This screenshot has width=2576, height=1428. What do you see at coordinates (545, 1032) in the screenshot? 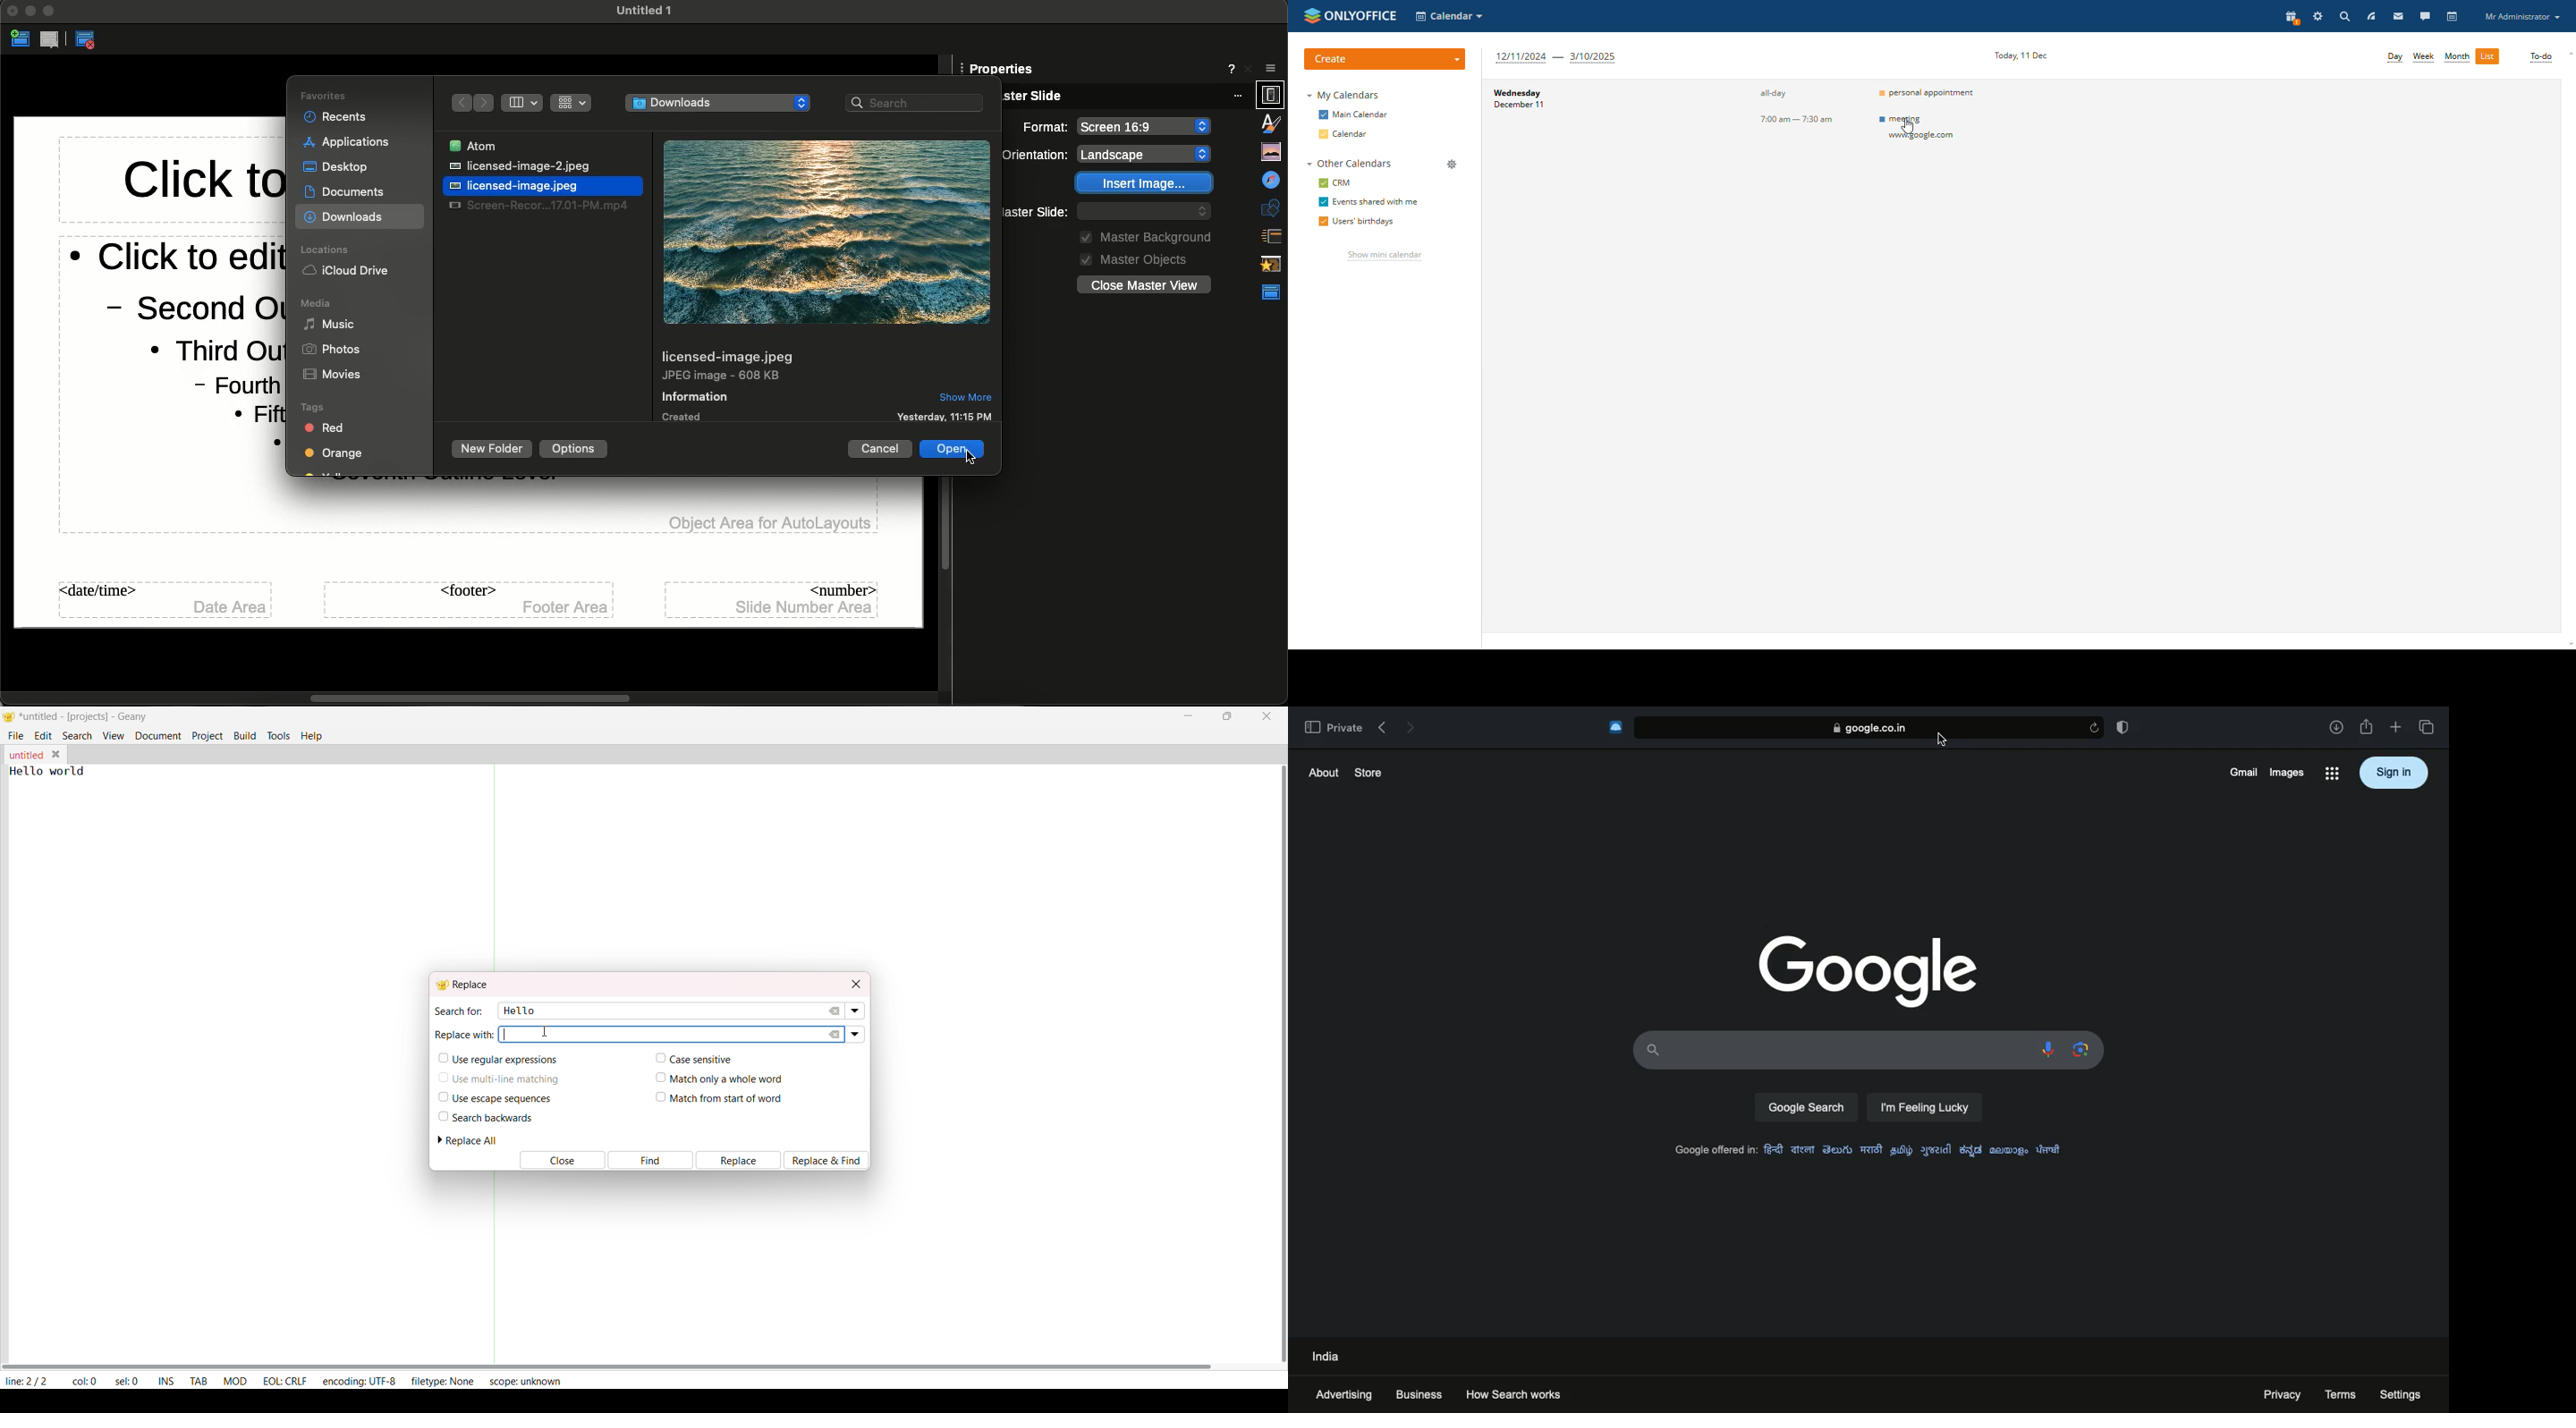
I see `cursor` at bounding box center [545, 1032].